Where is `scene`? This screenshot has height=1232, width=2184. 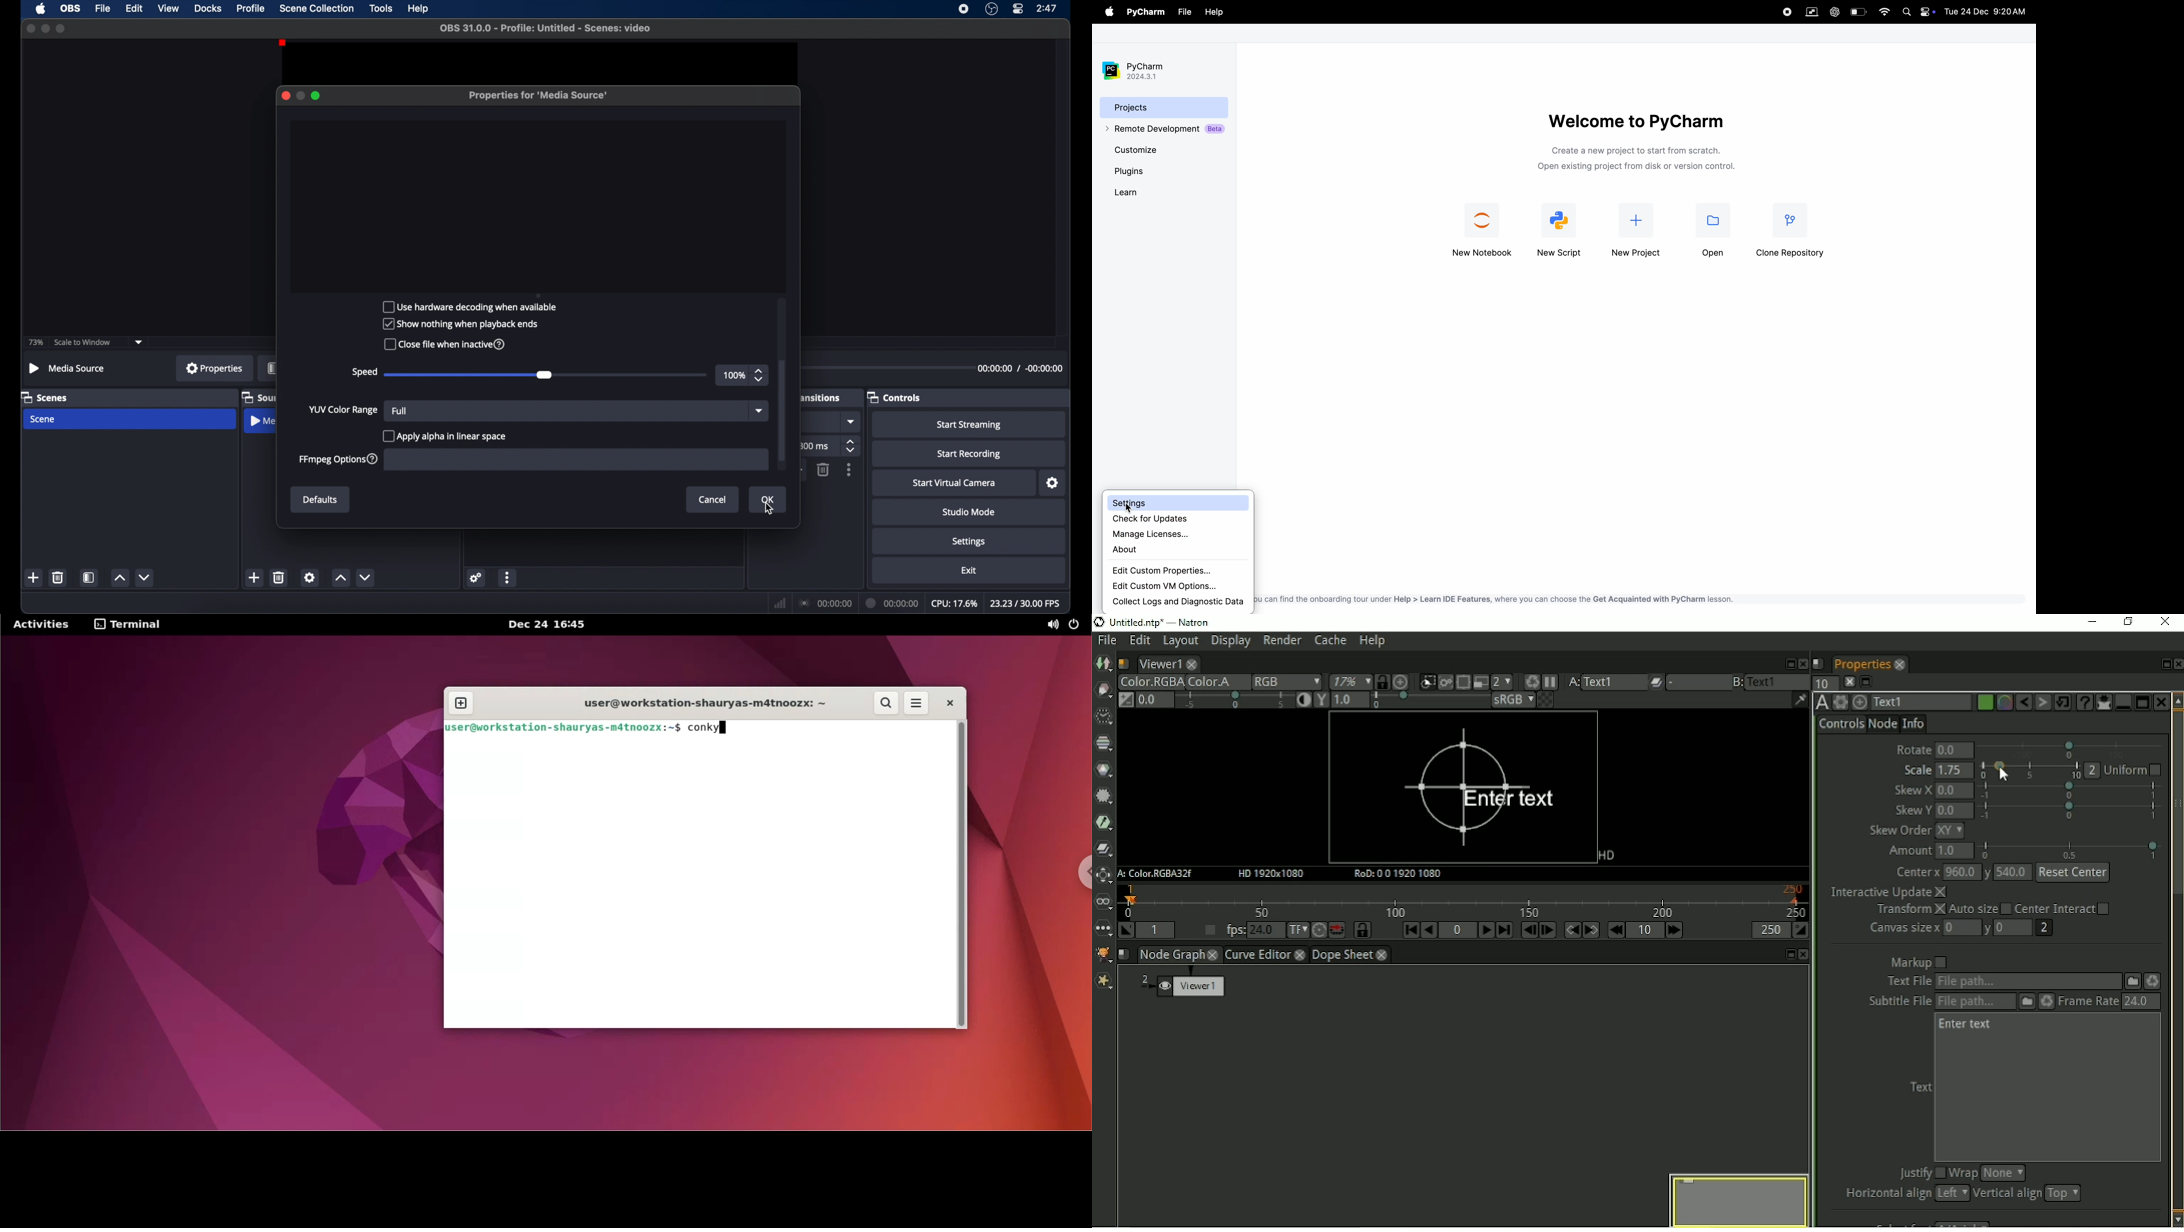 scene is located at coordinates (44, 419).